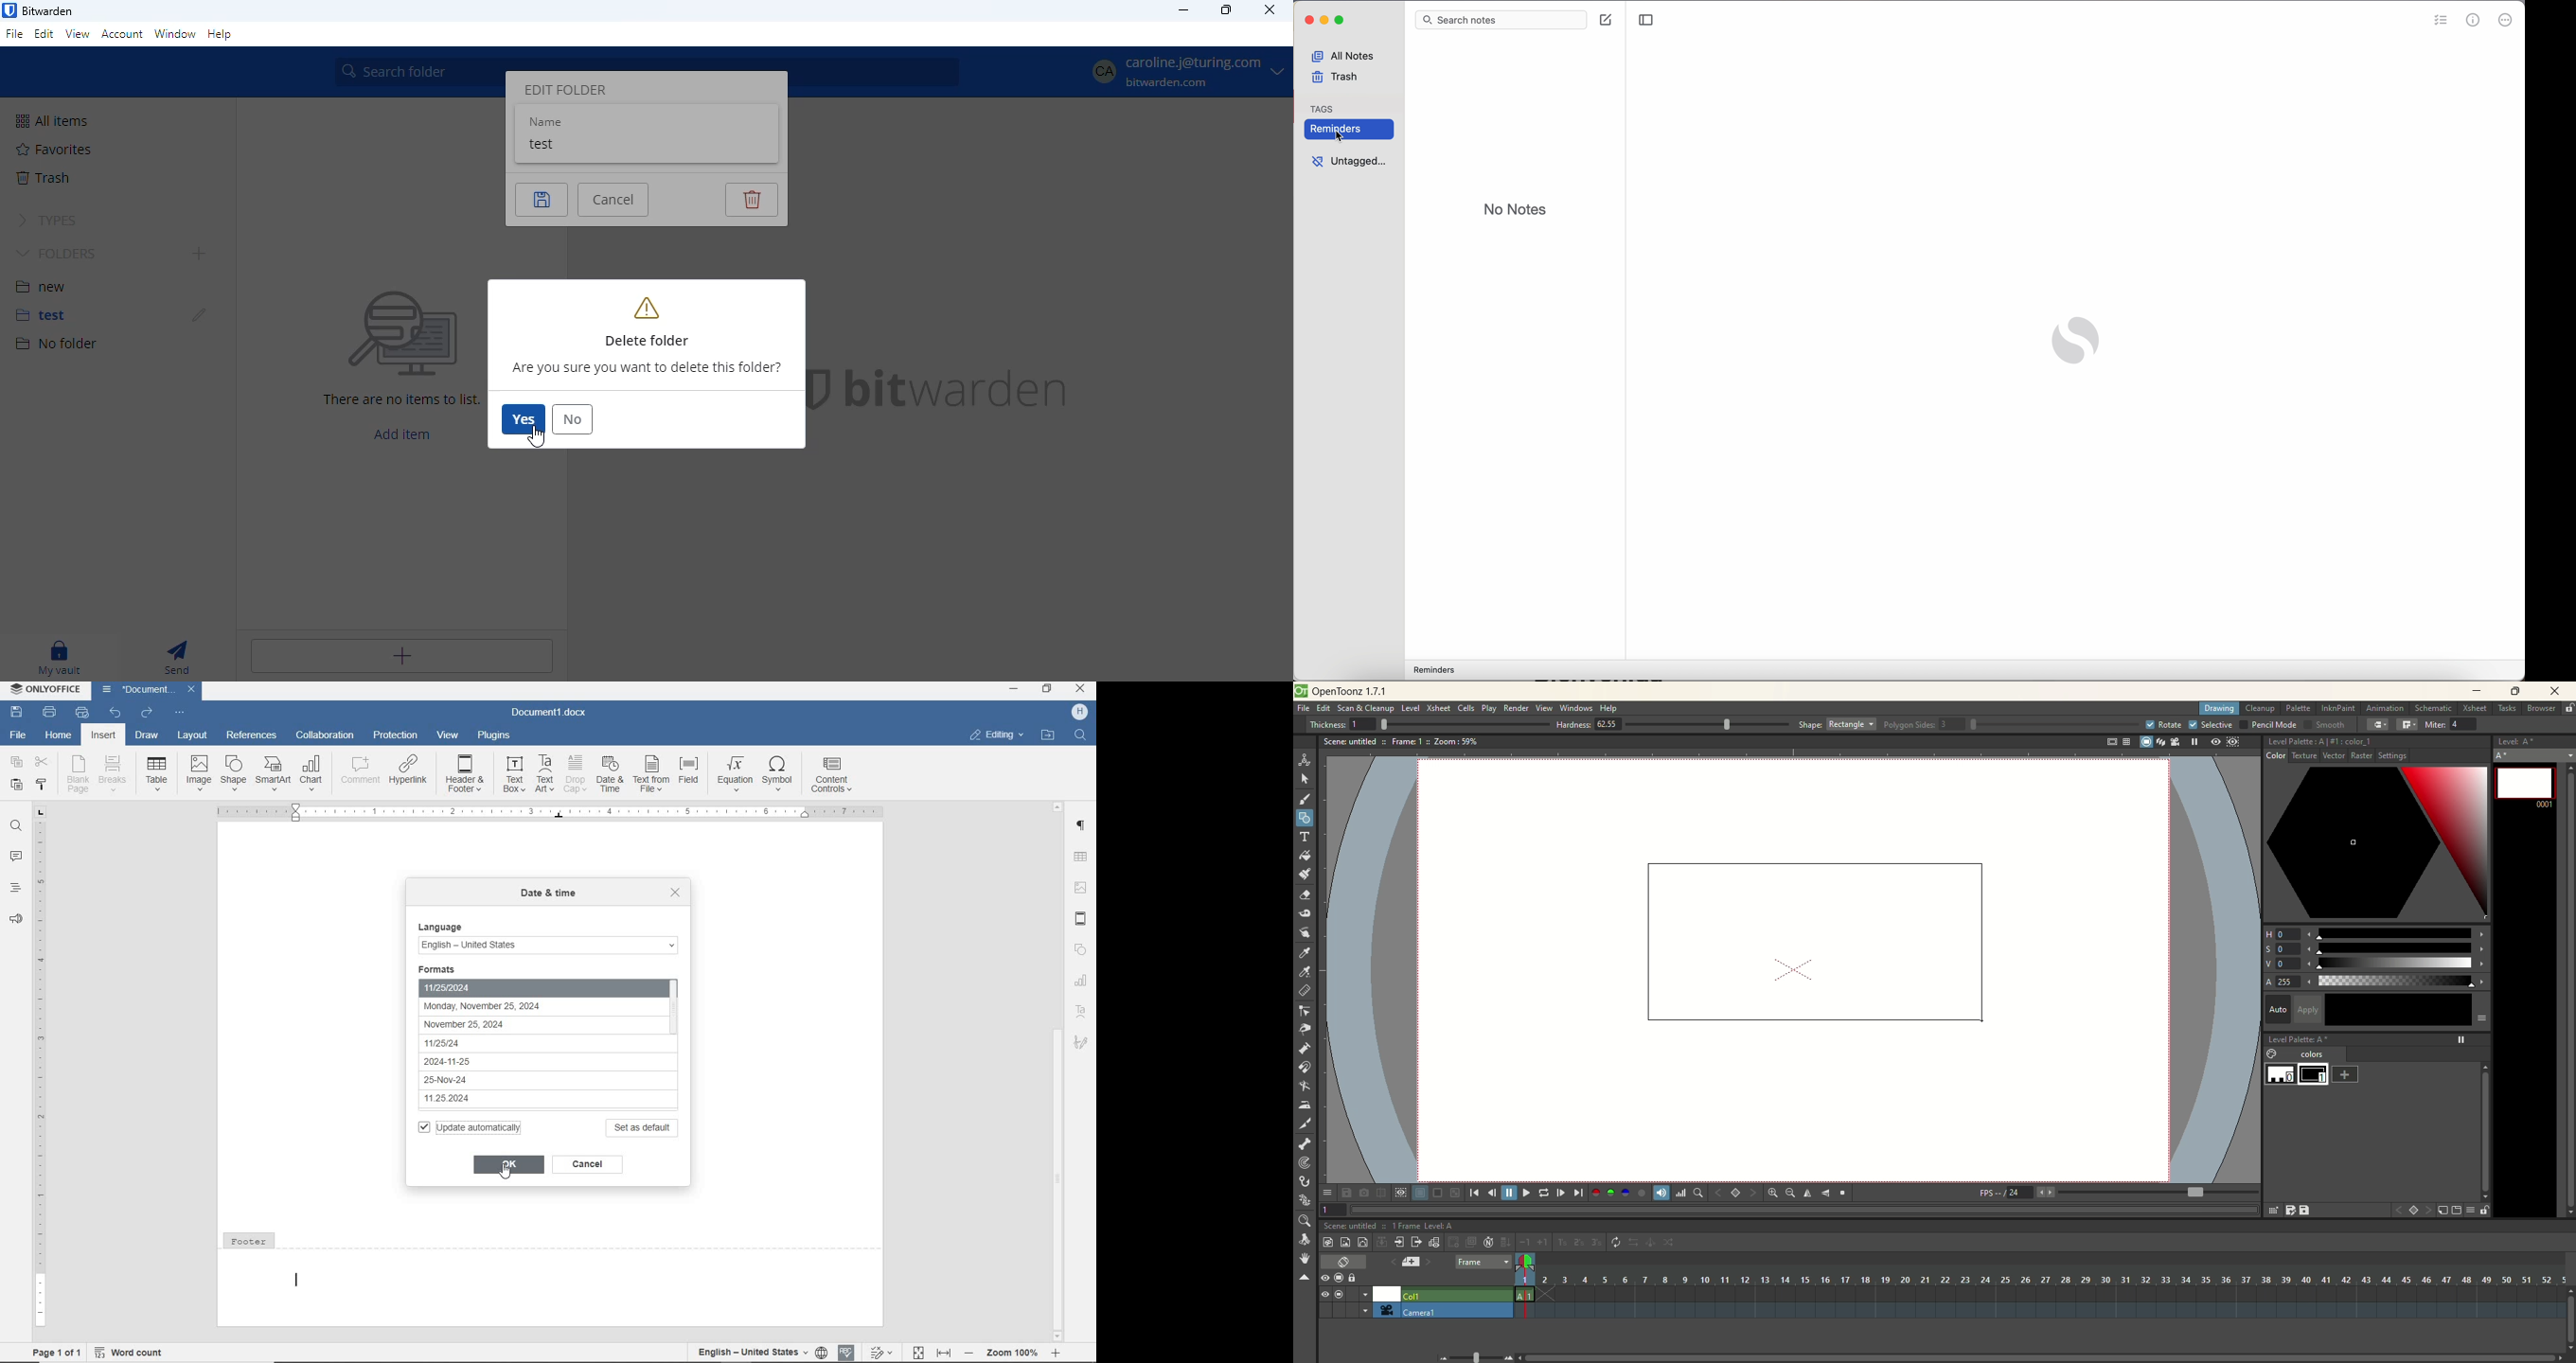 The image size is (2576, 1372). What do you see at coordinates (55, 150) in the screenshot?
I see `favorites` at bounding box center [55, 150].